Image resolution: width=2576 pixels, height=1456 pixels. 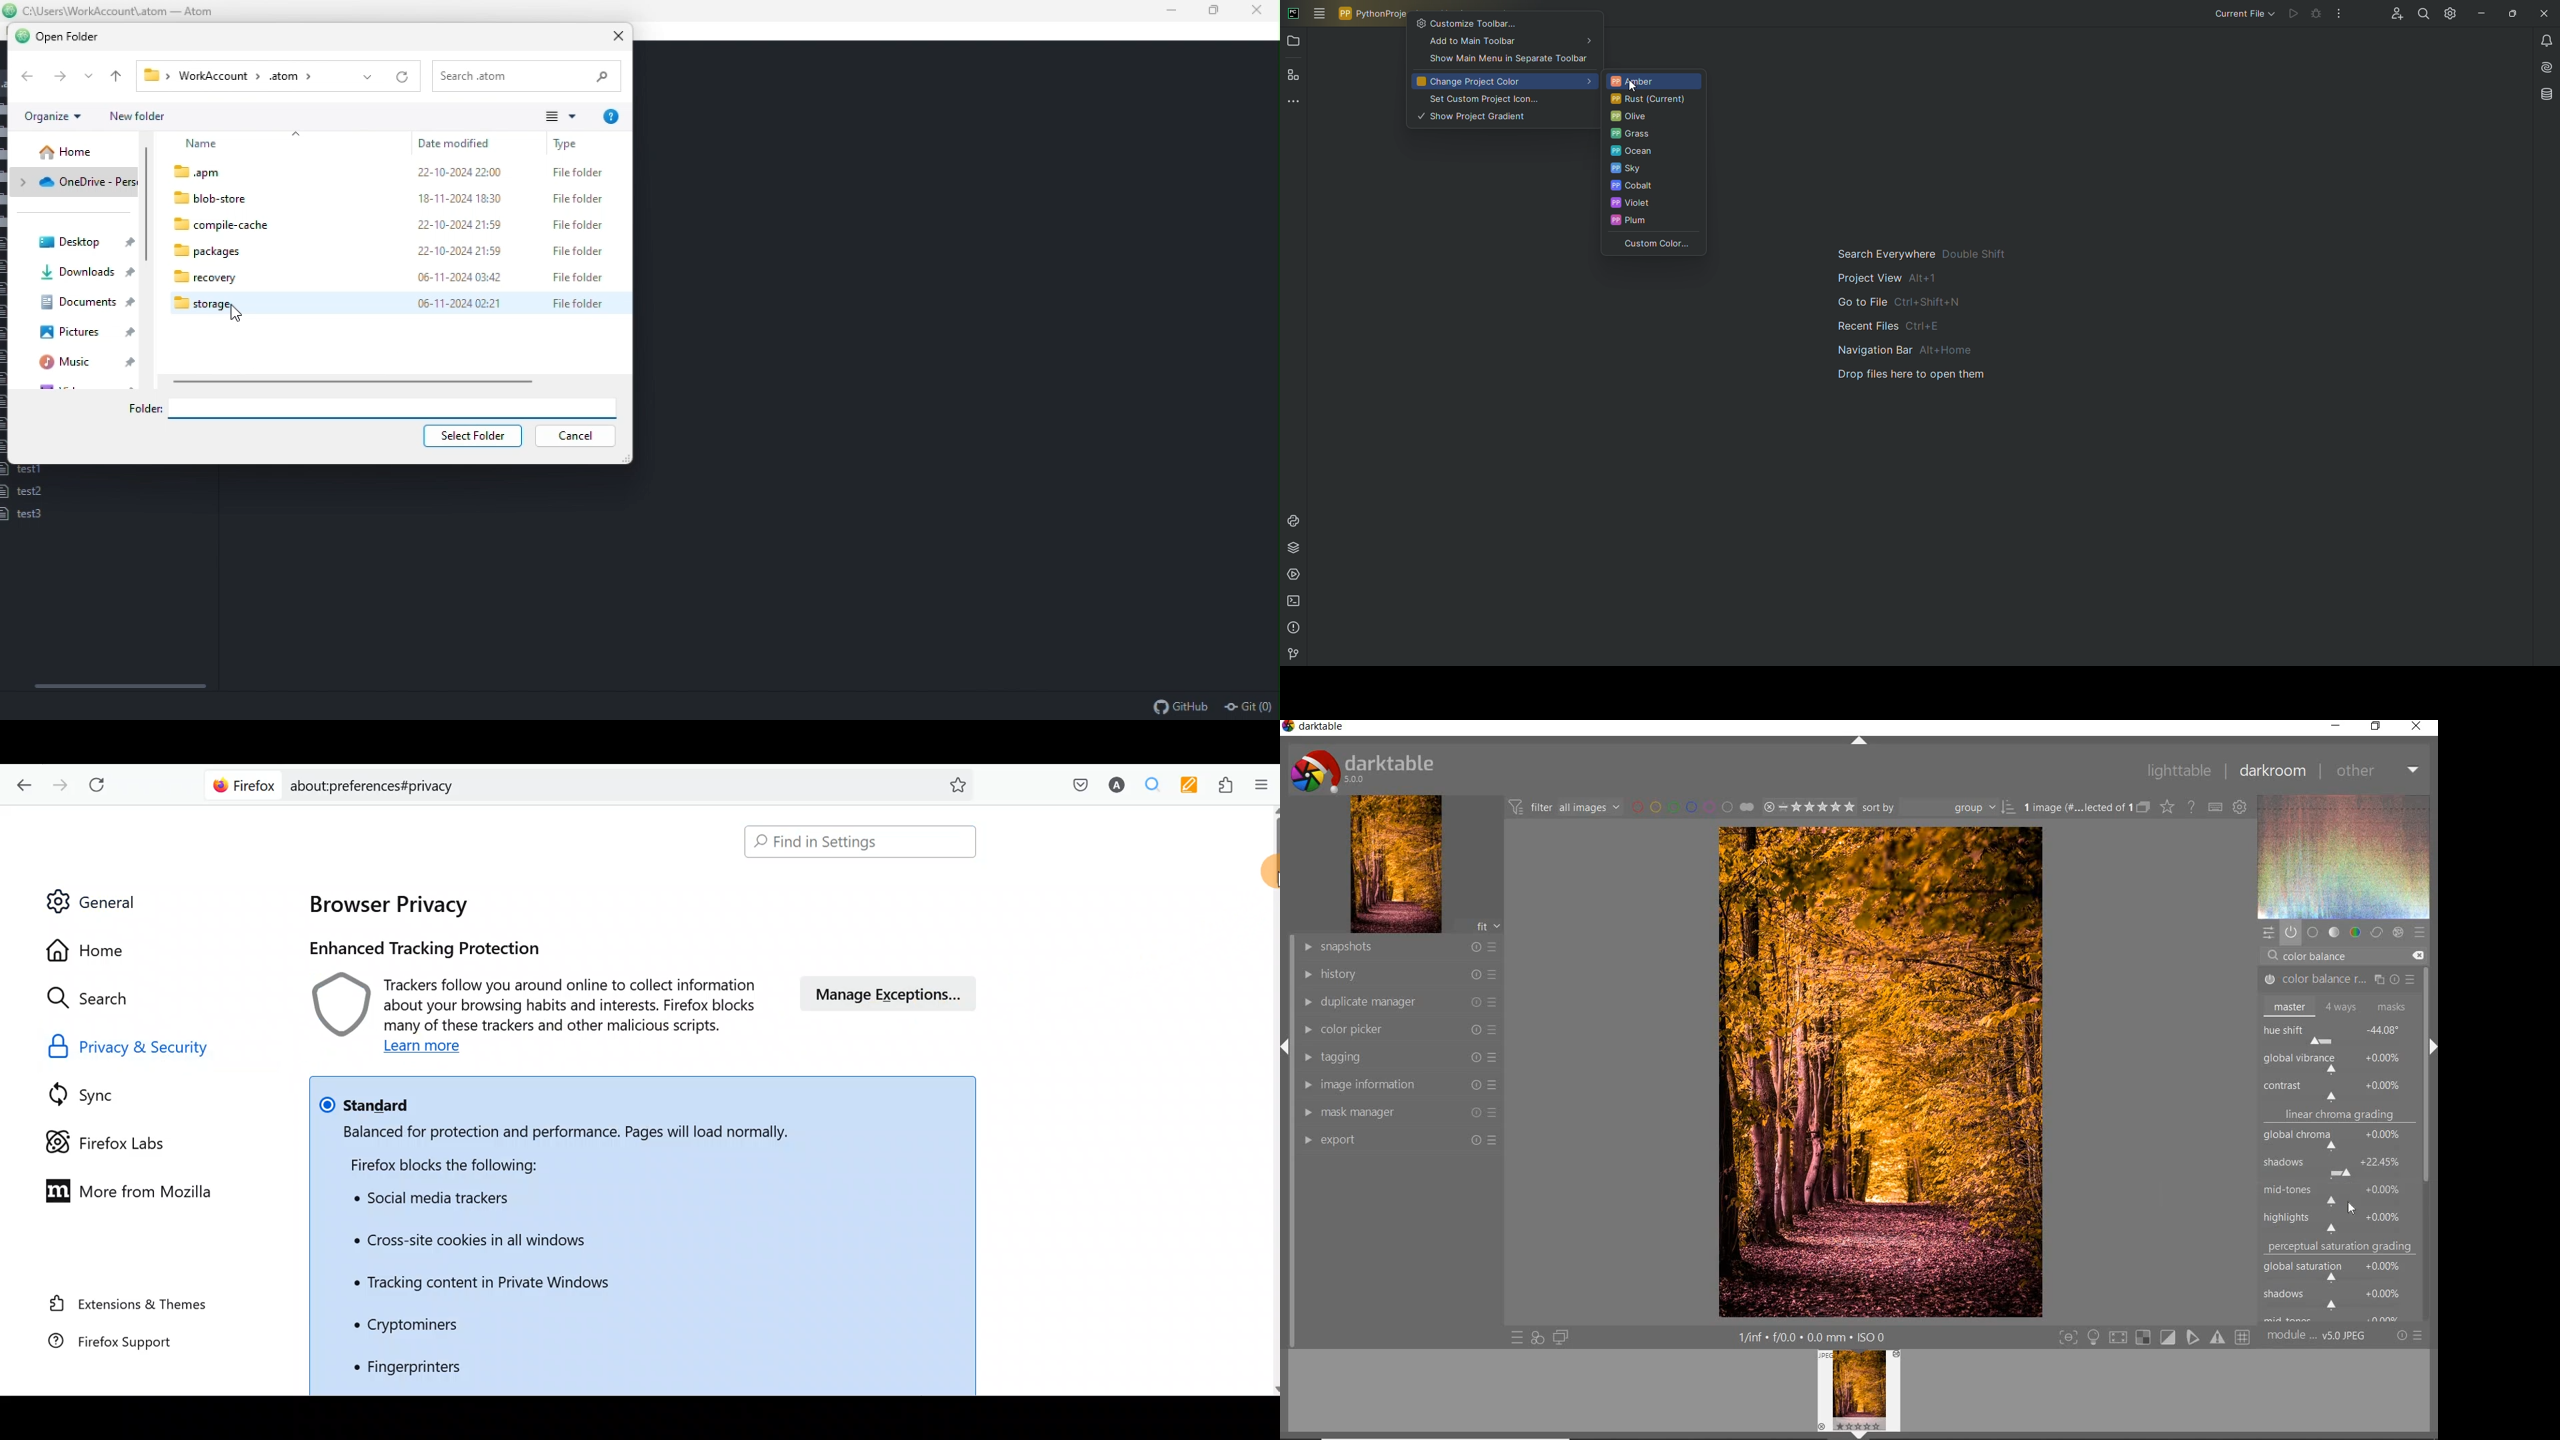 What do you see at coordinates (2193, 807) in the screenshot?
I see `enable for online help` at bounding box center [2193, 807].